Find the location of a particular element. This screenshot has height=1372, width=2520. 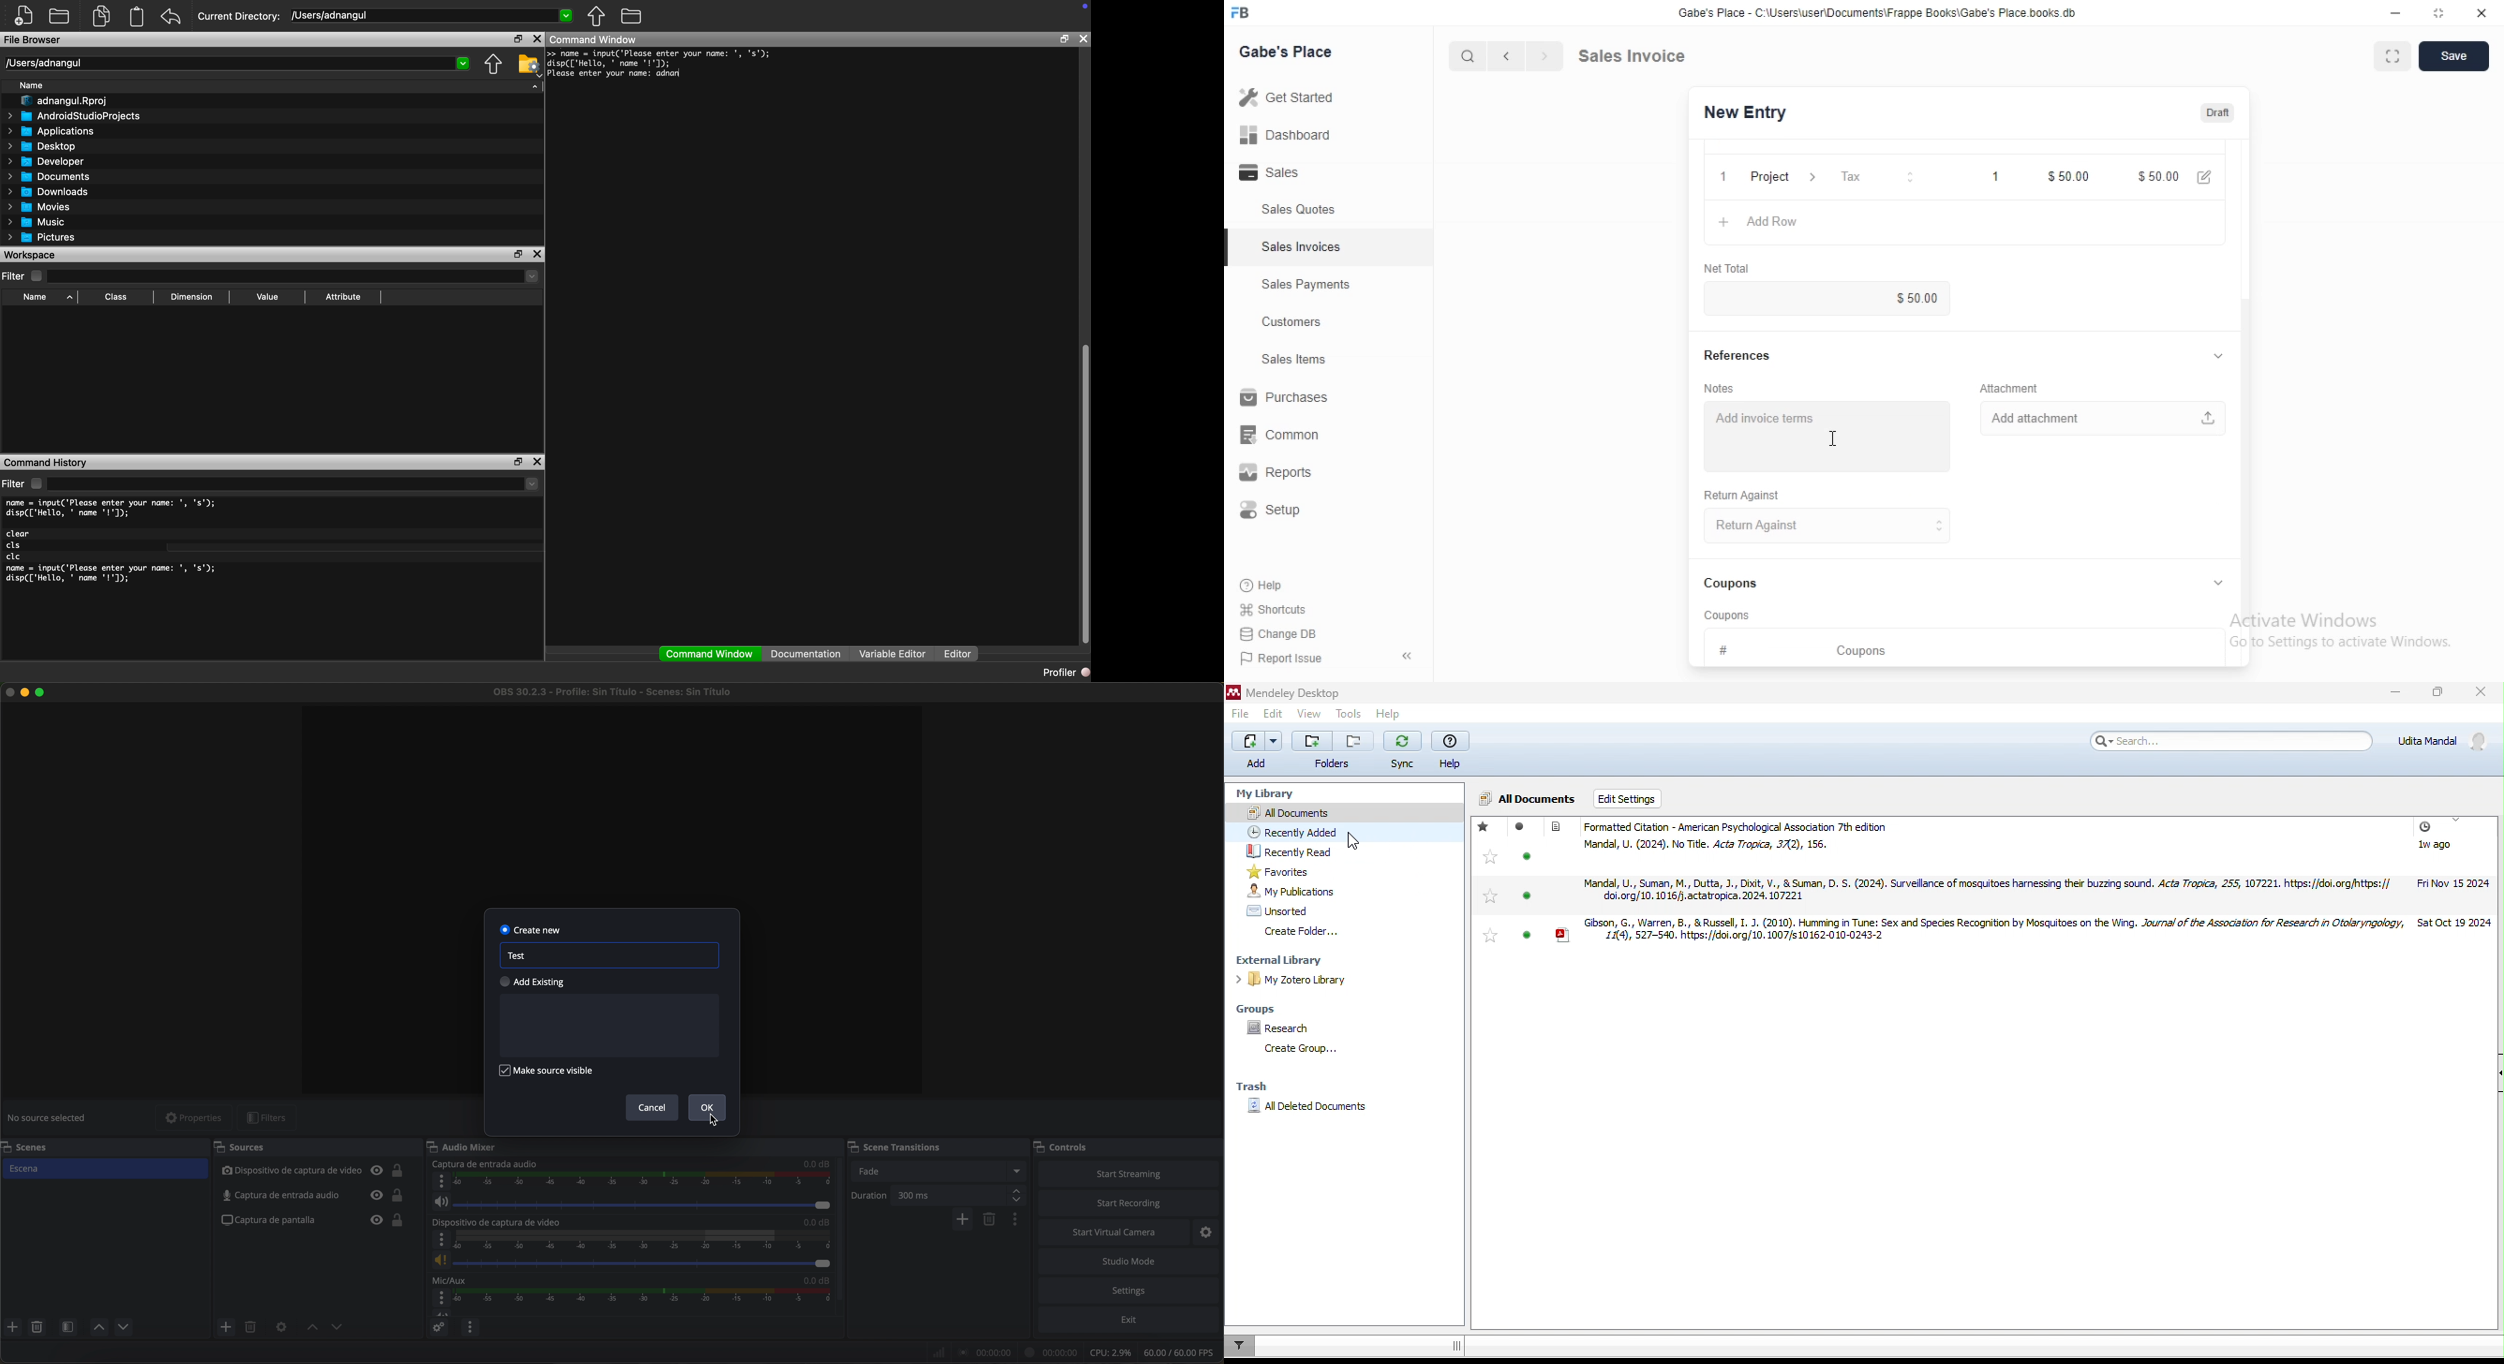

move source down is located at coordinates (334, 1328).